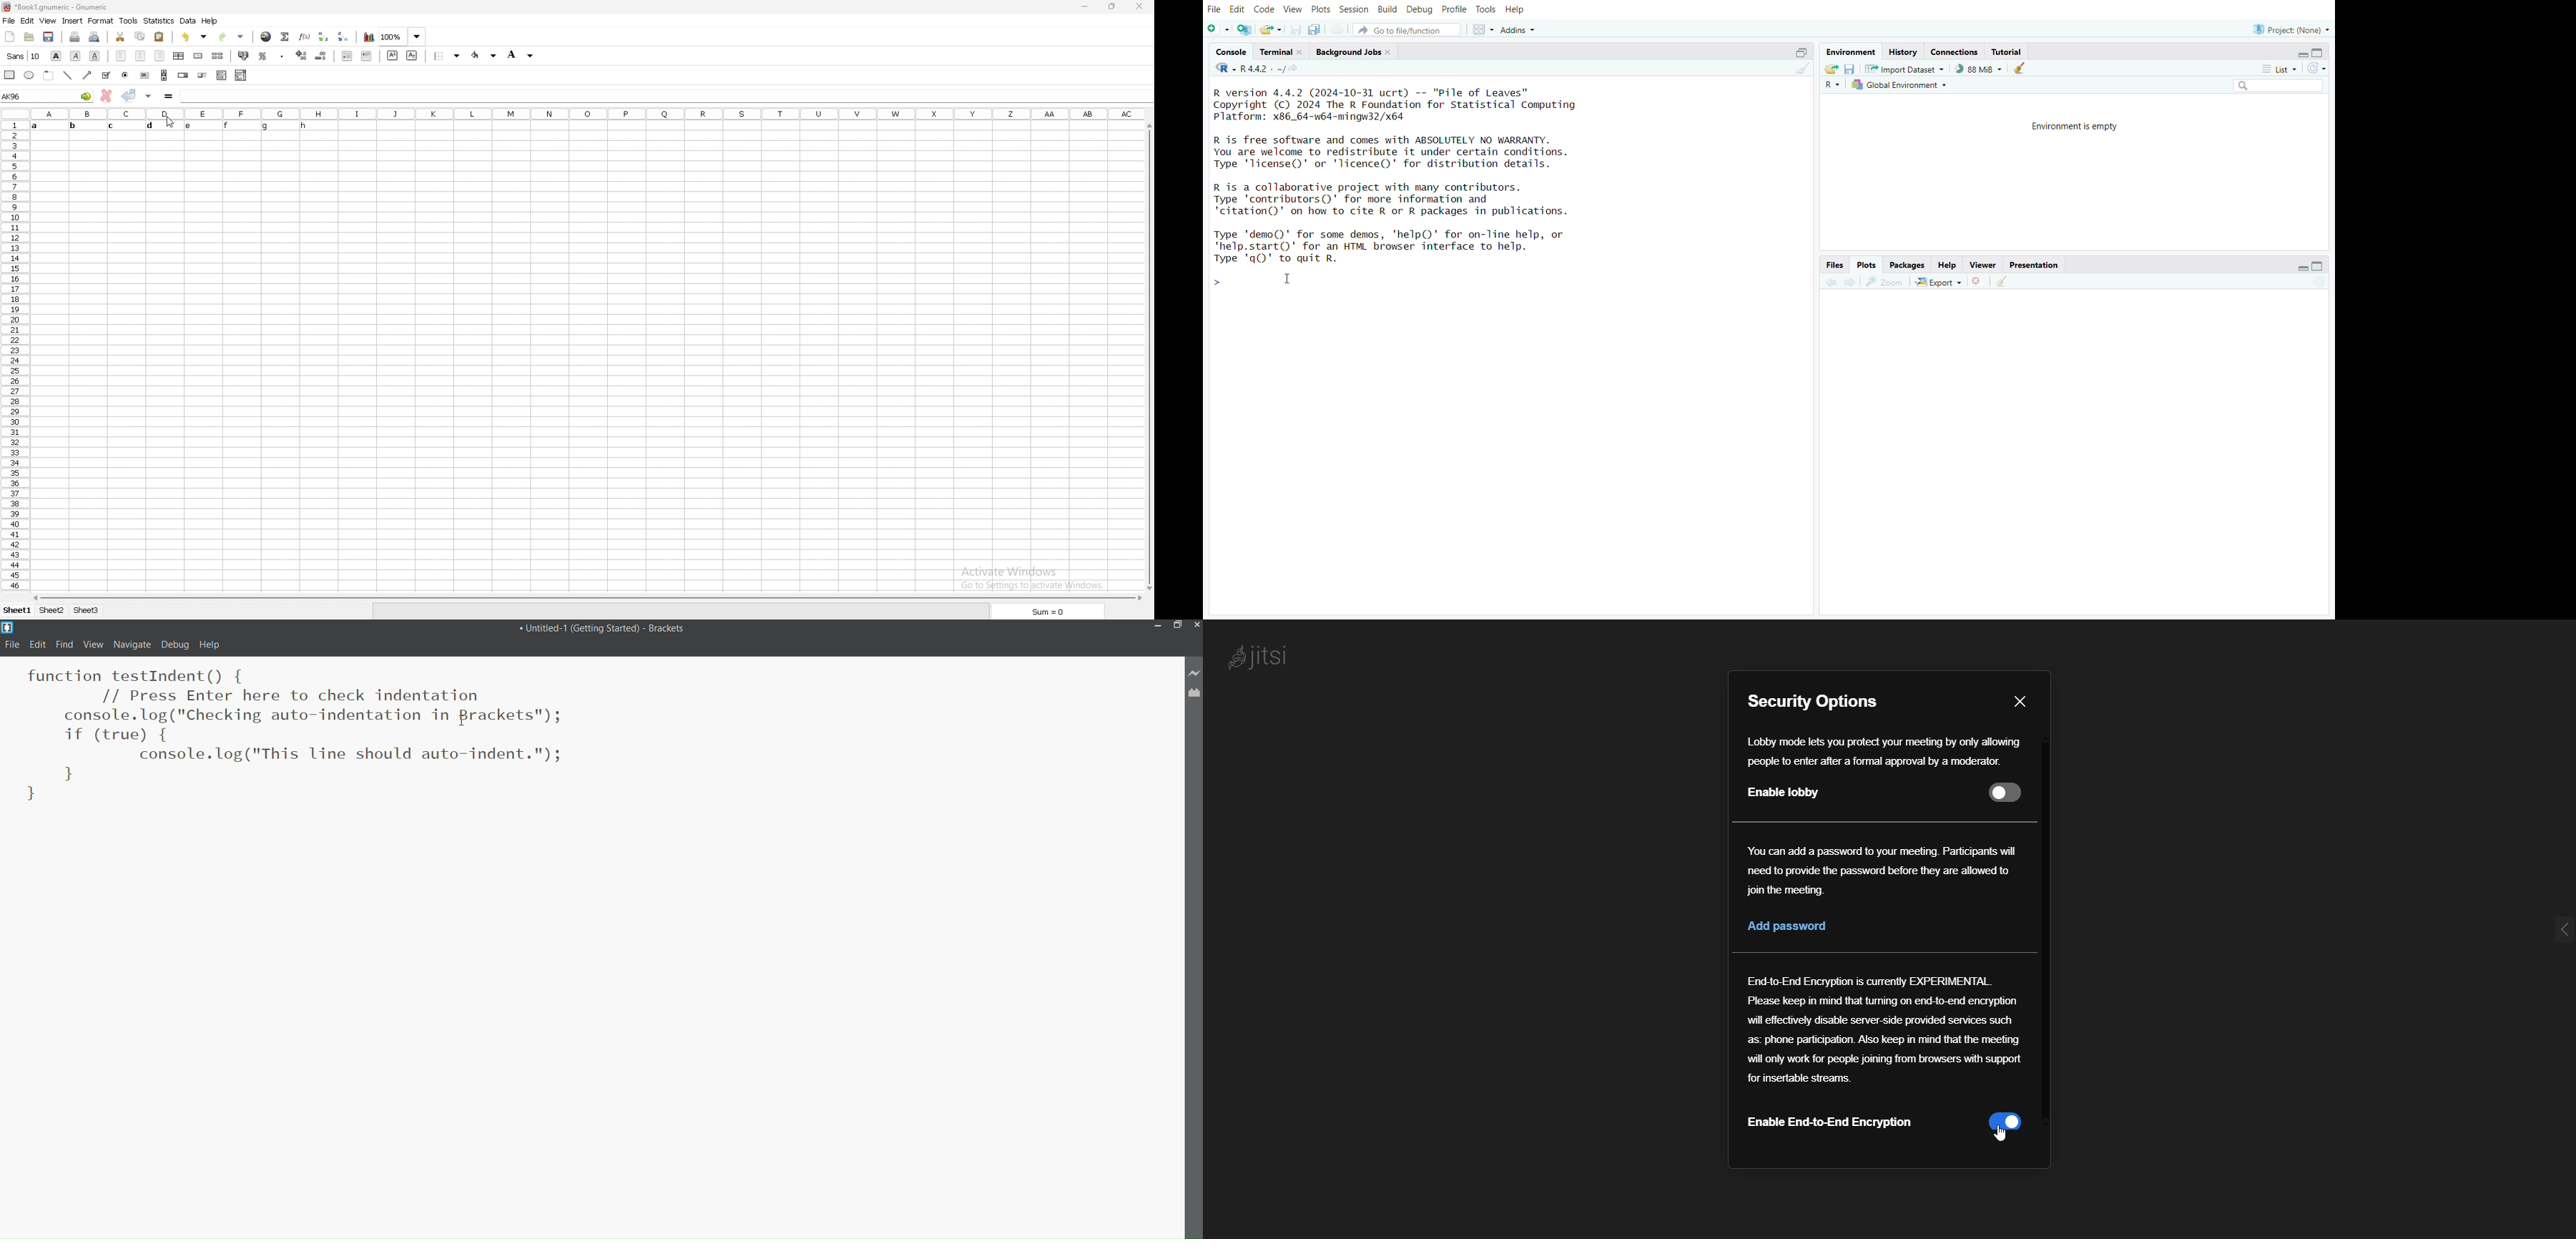 This screenshot has height=1260, width=2576. I want to click on Live Preview, so click(1195, 673).